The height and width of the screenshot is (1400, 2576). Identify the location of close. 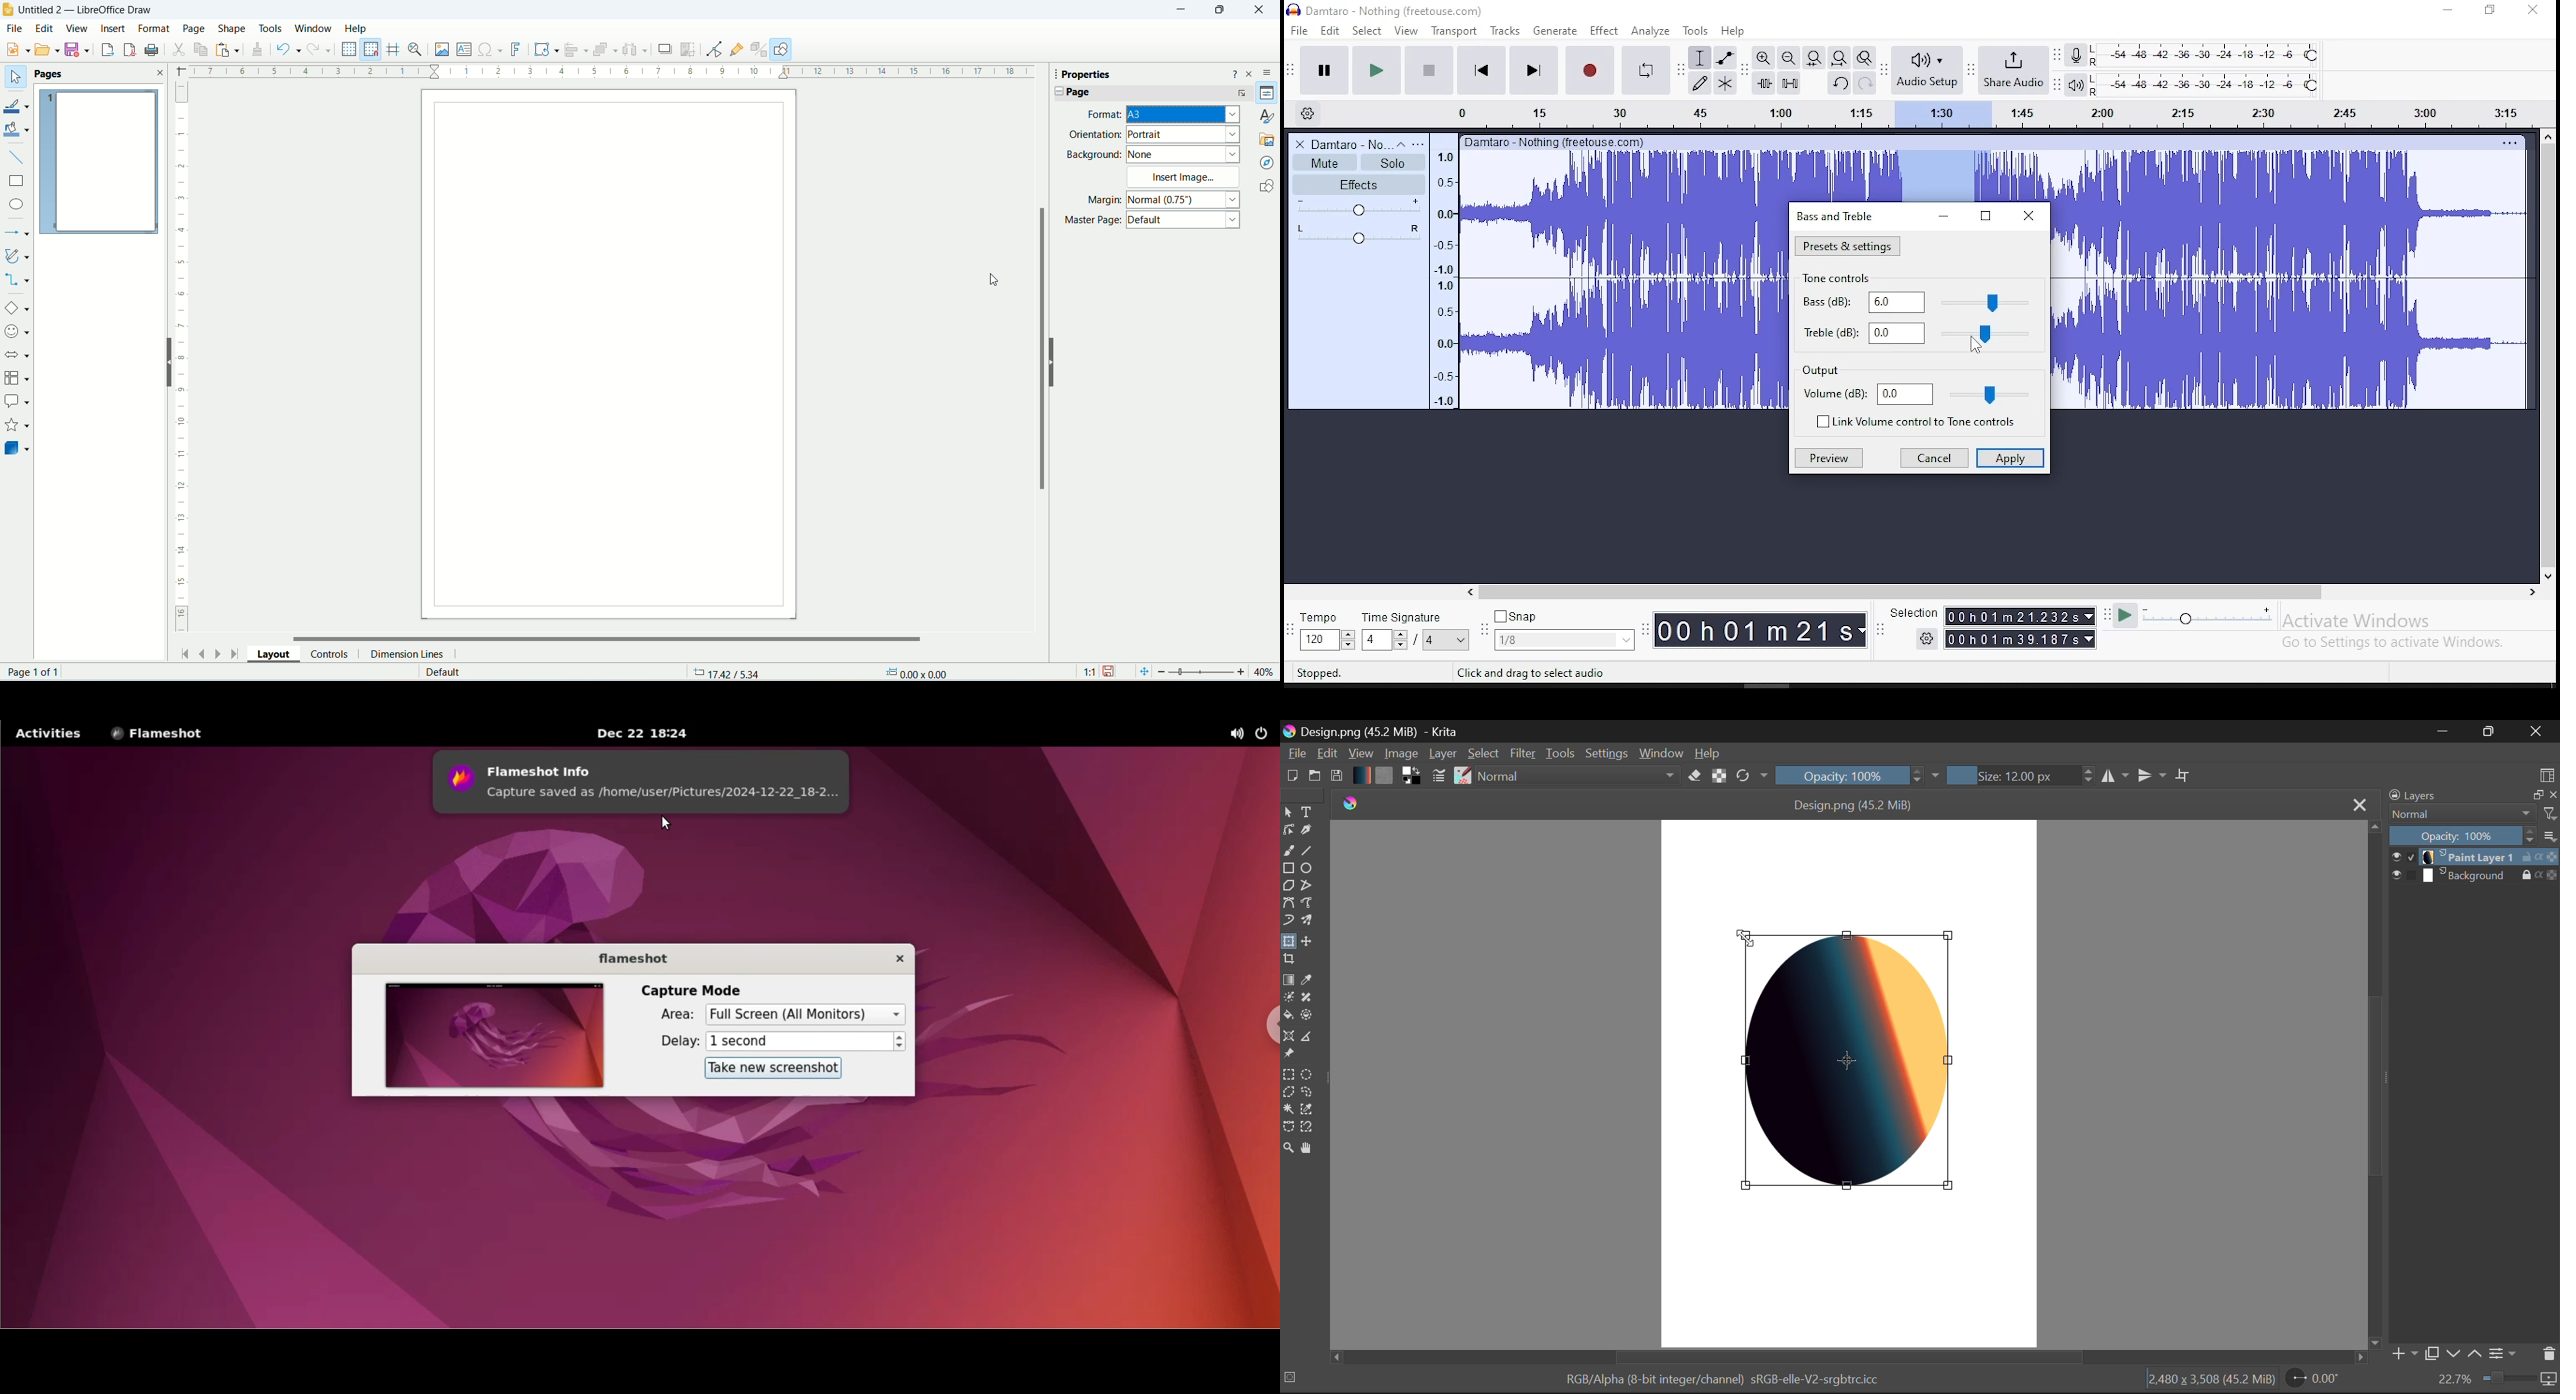
(1259, 11).